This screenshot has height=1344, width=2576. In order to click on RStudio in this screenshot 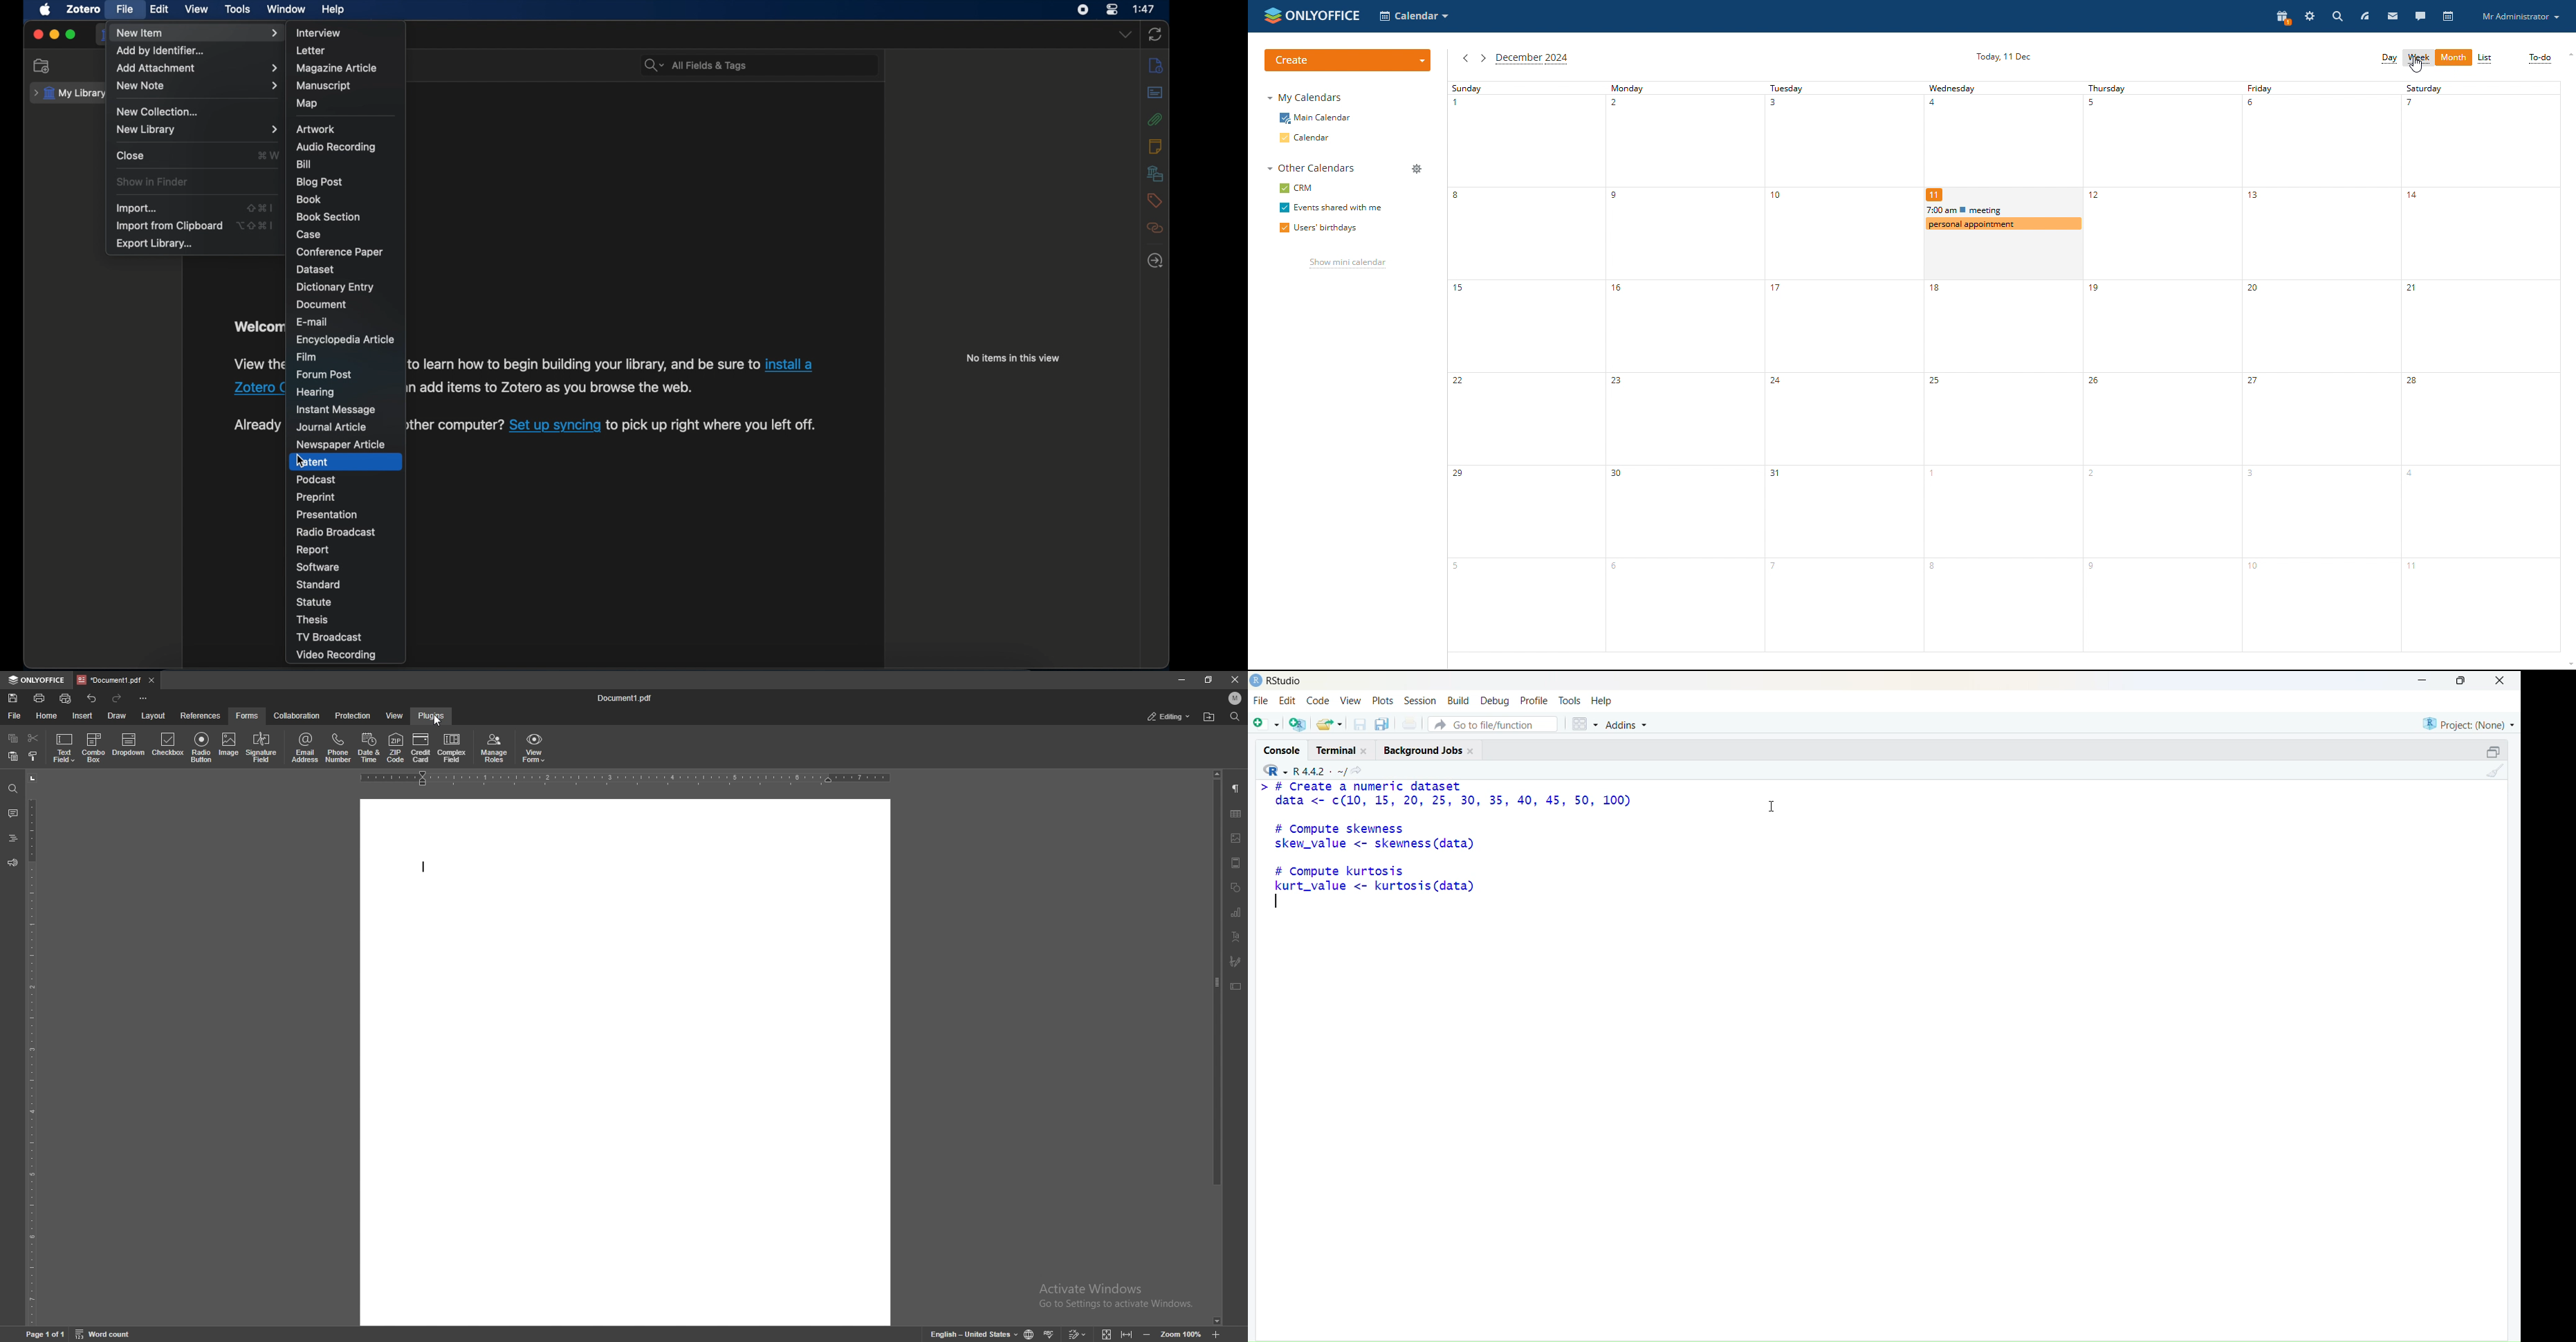, I will do `click(1276, 681)`.